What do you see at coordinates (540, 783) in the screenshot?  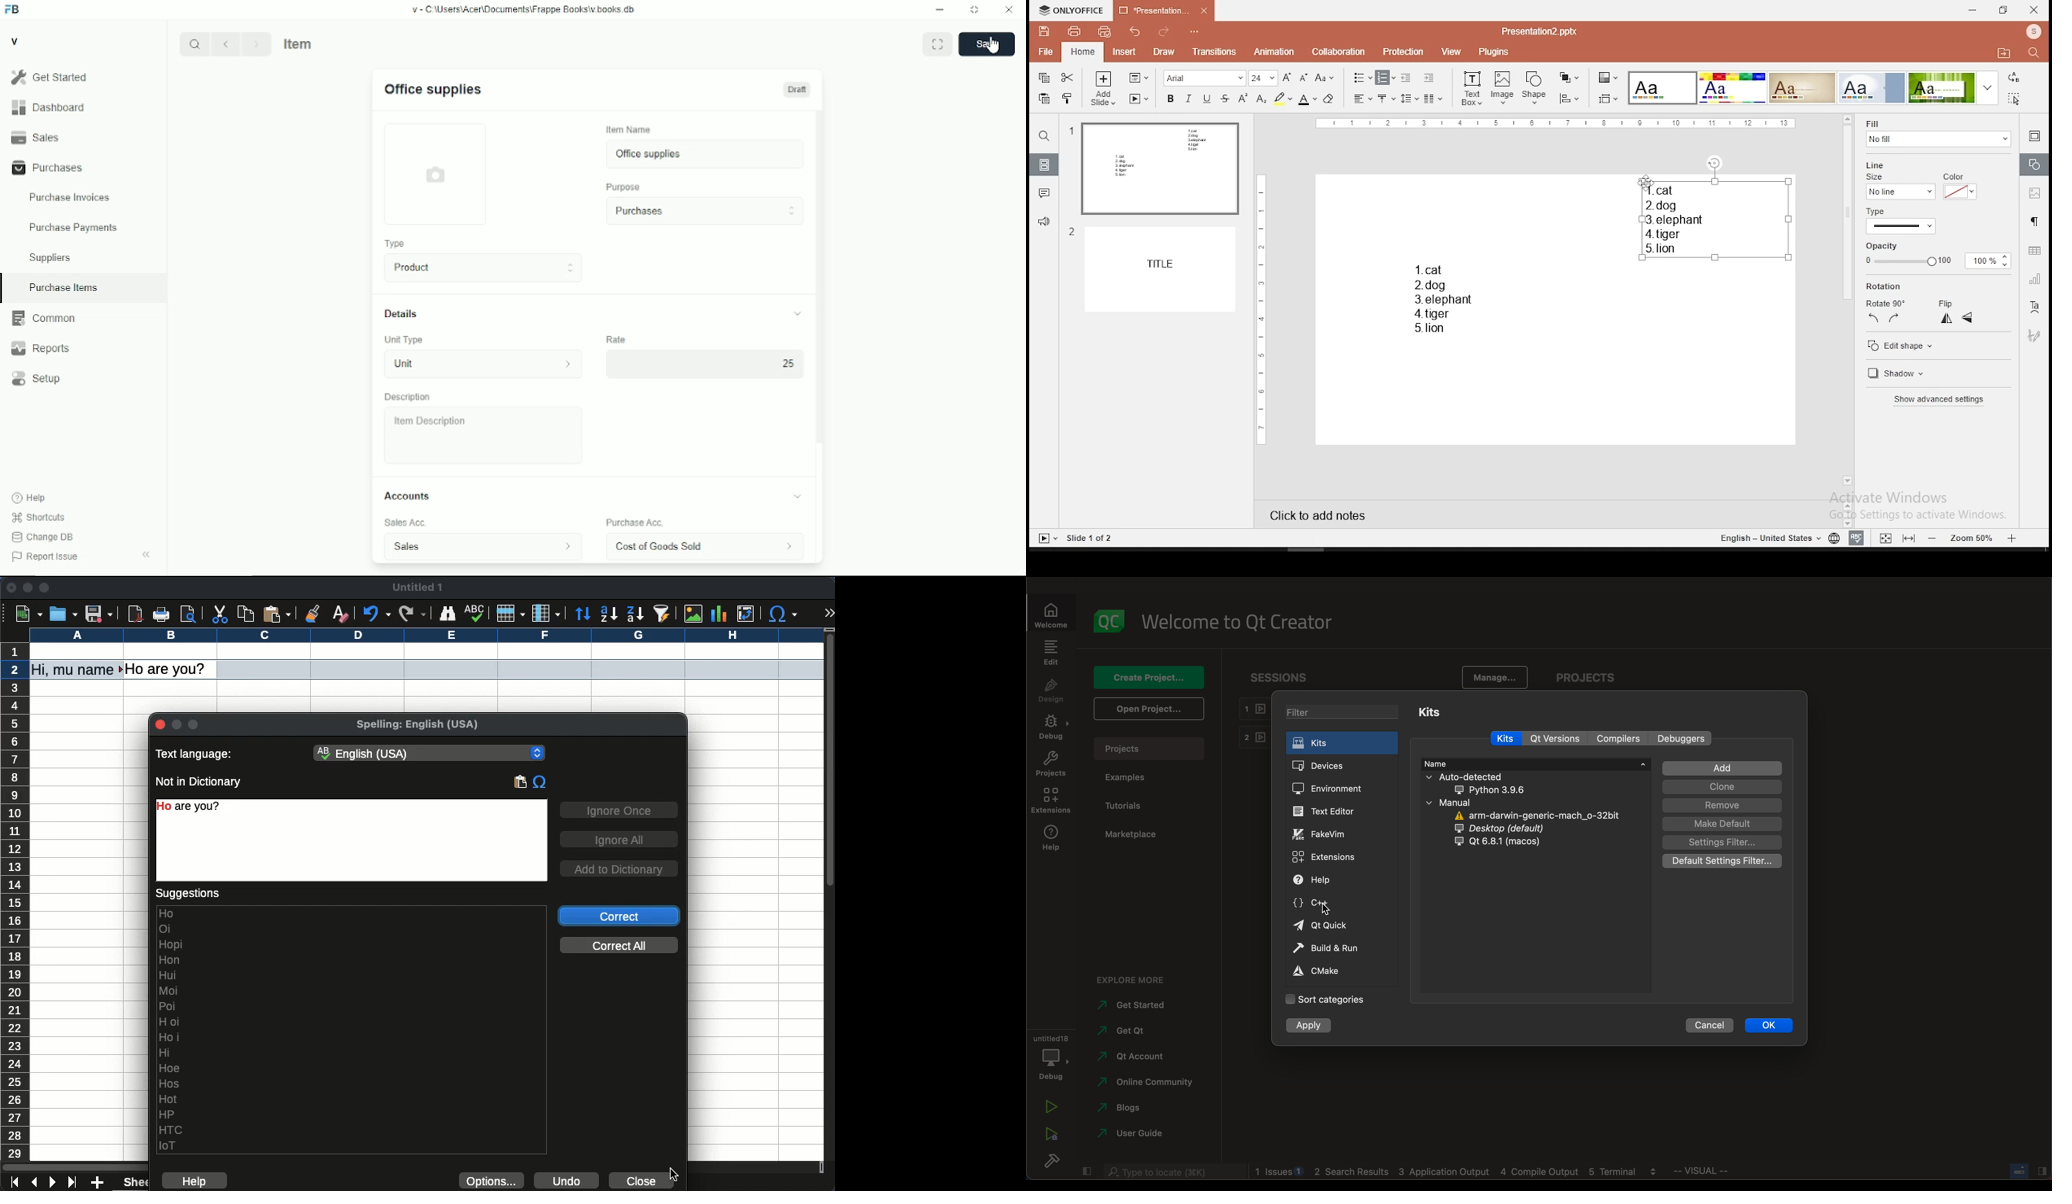 I see `special characters` at bounding box center [540, 783].